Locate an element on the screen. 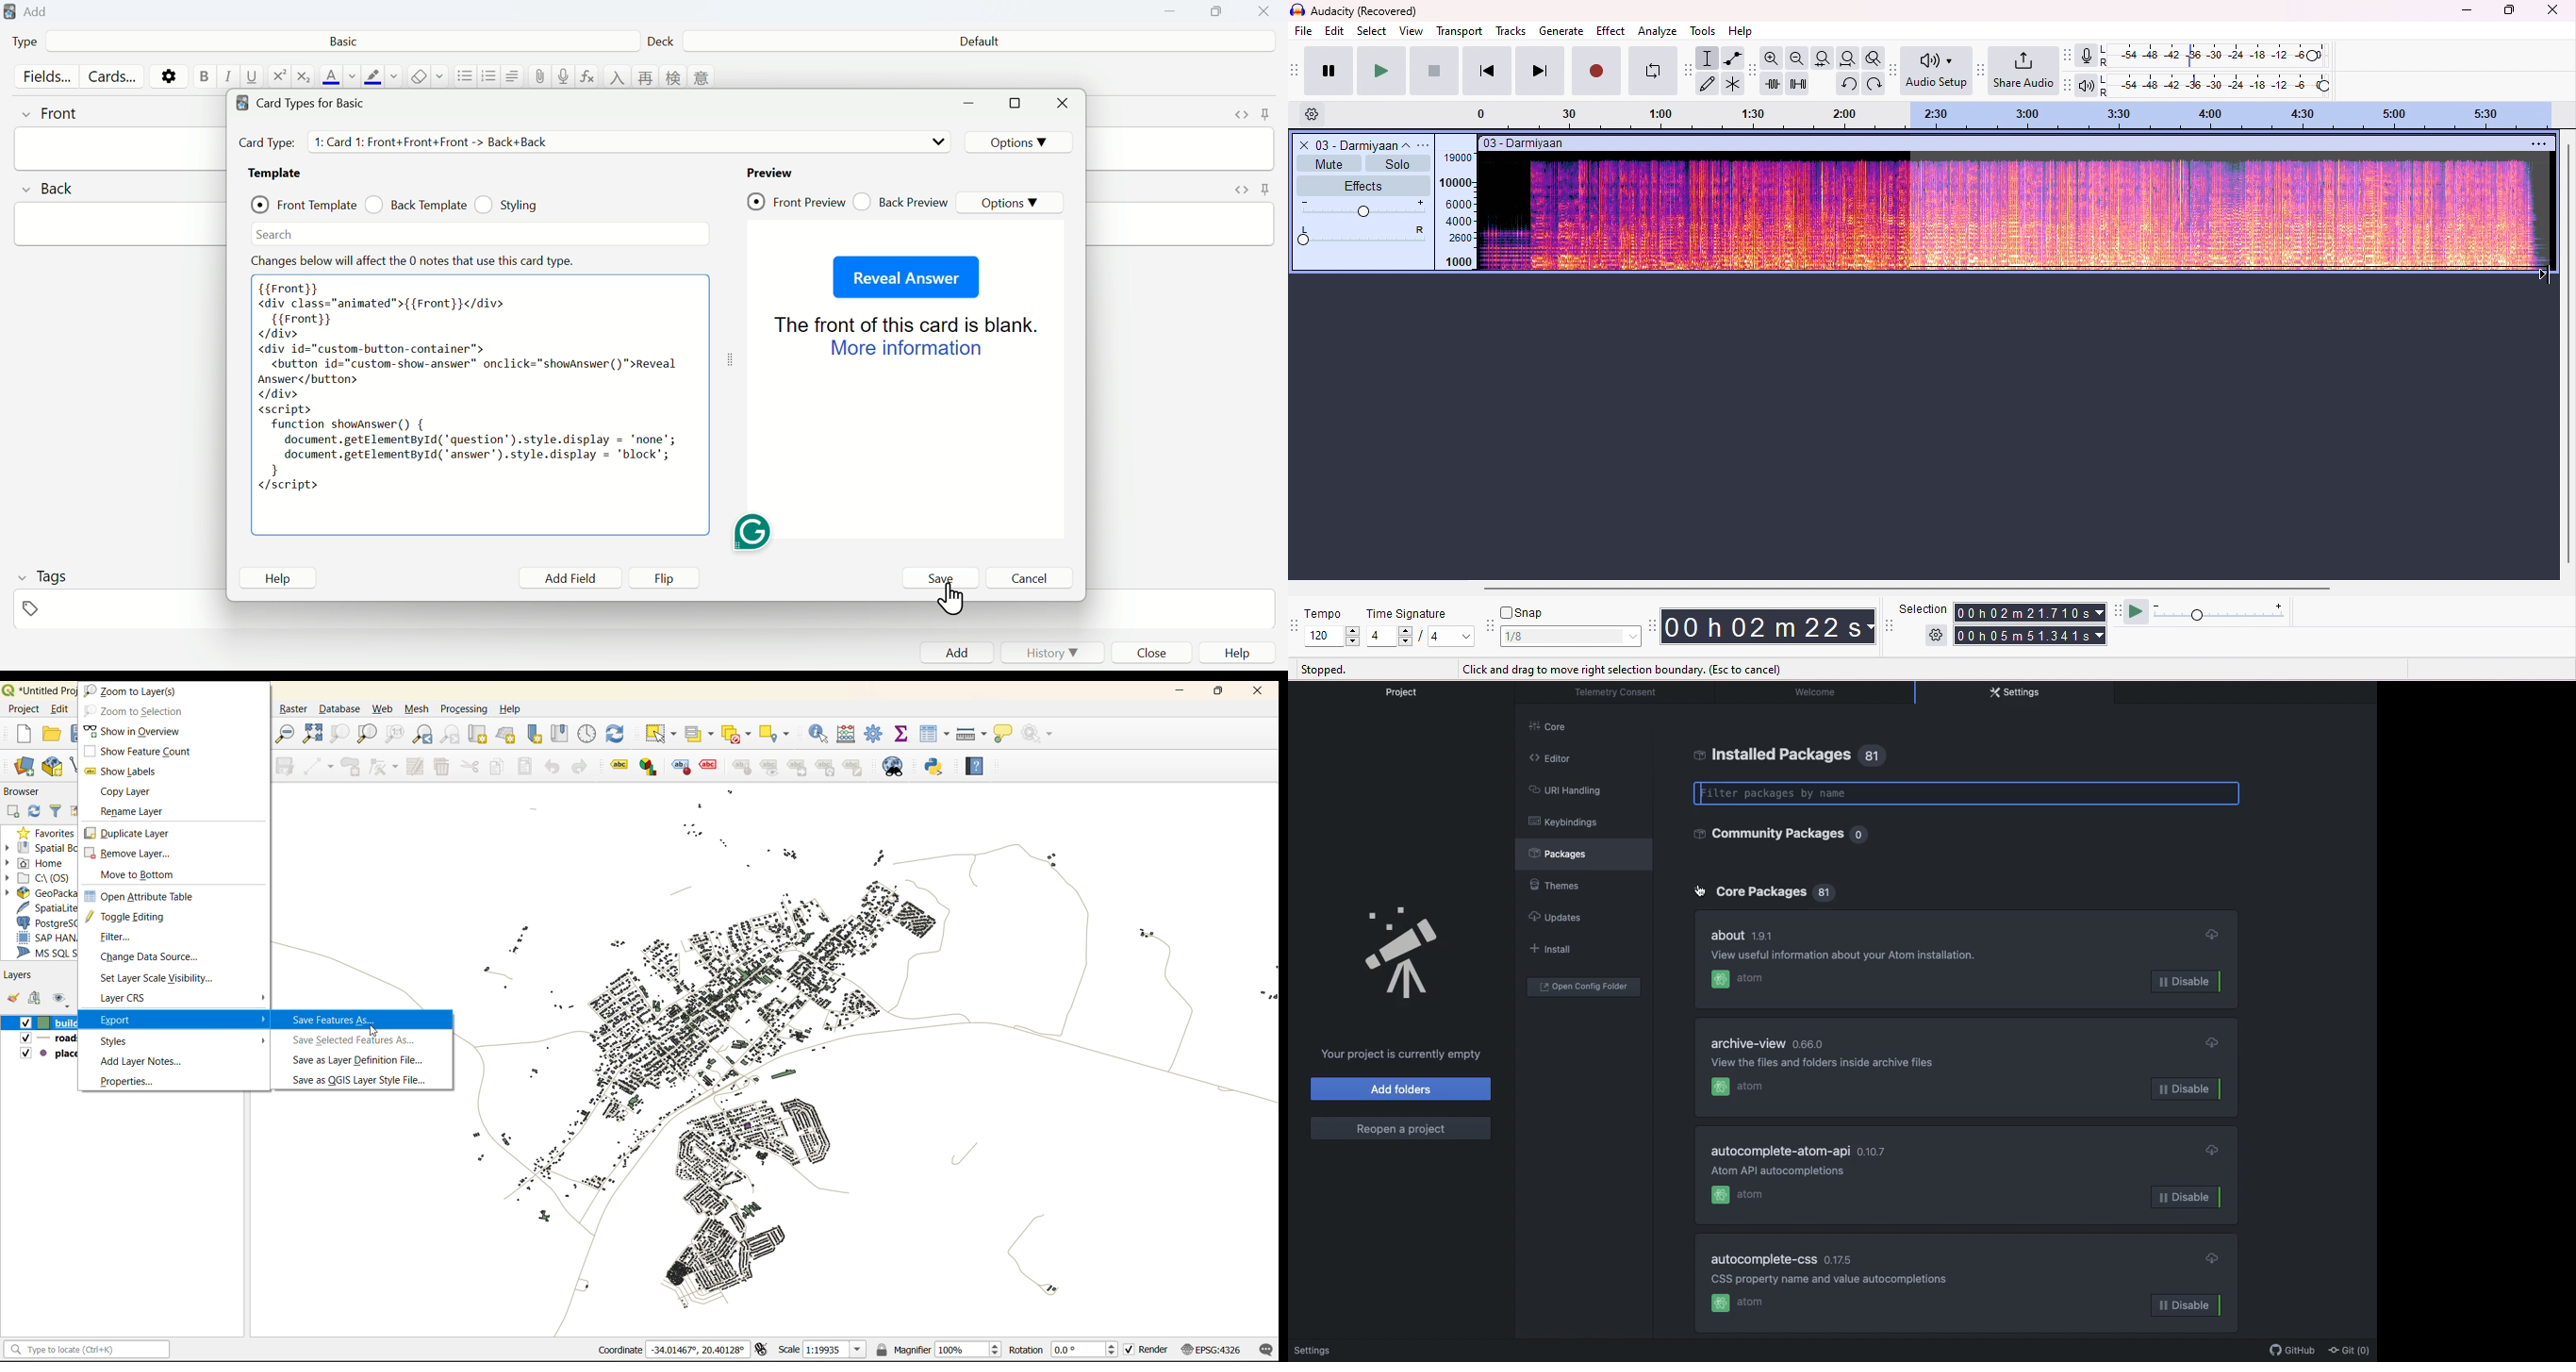  Atom is located at coordinates (1739, 1194).